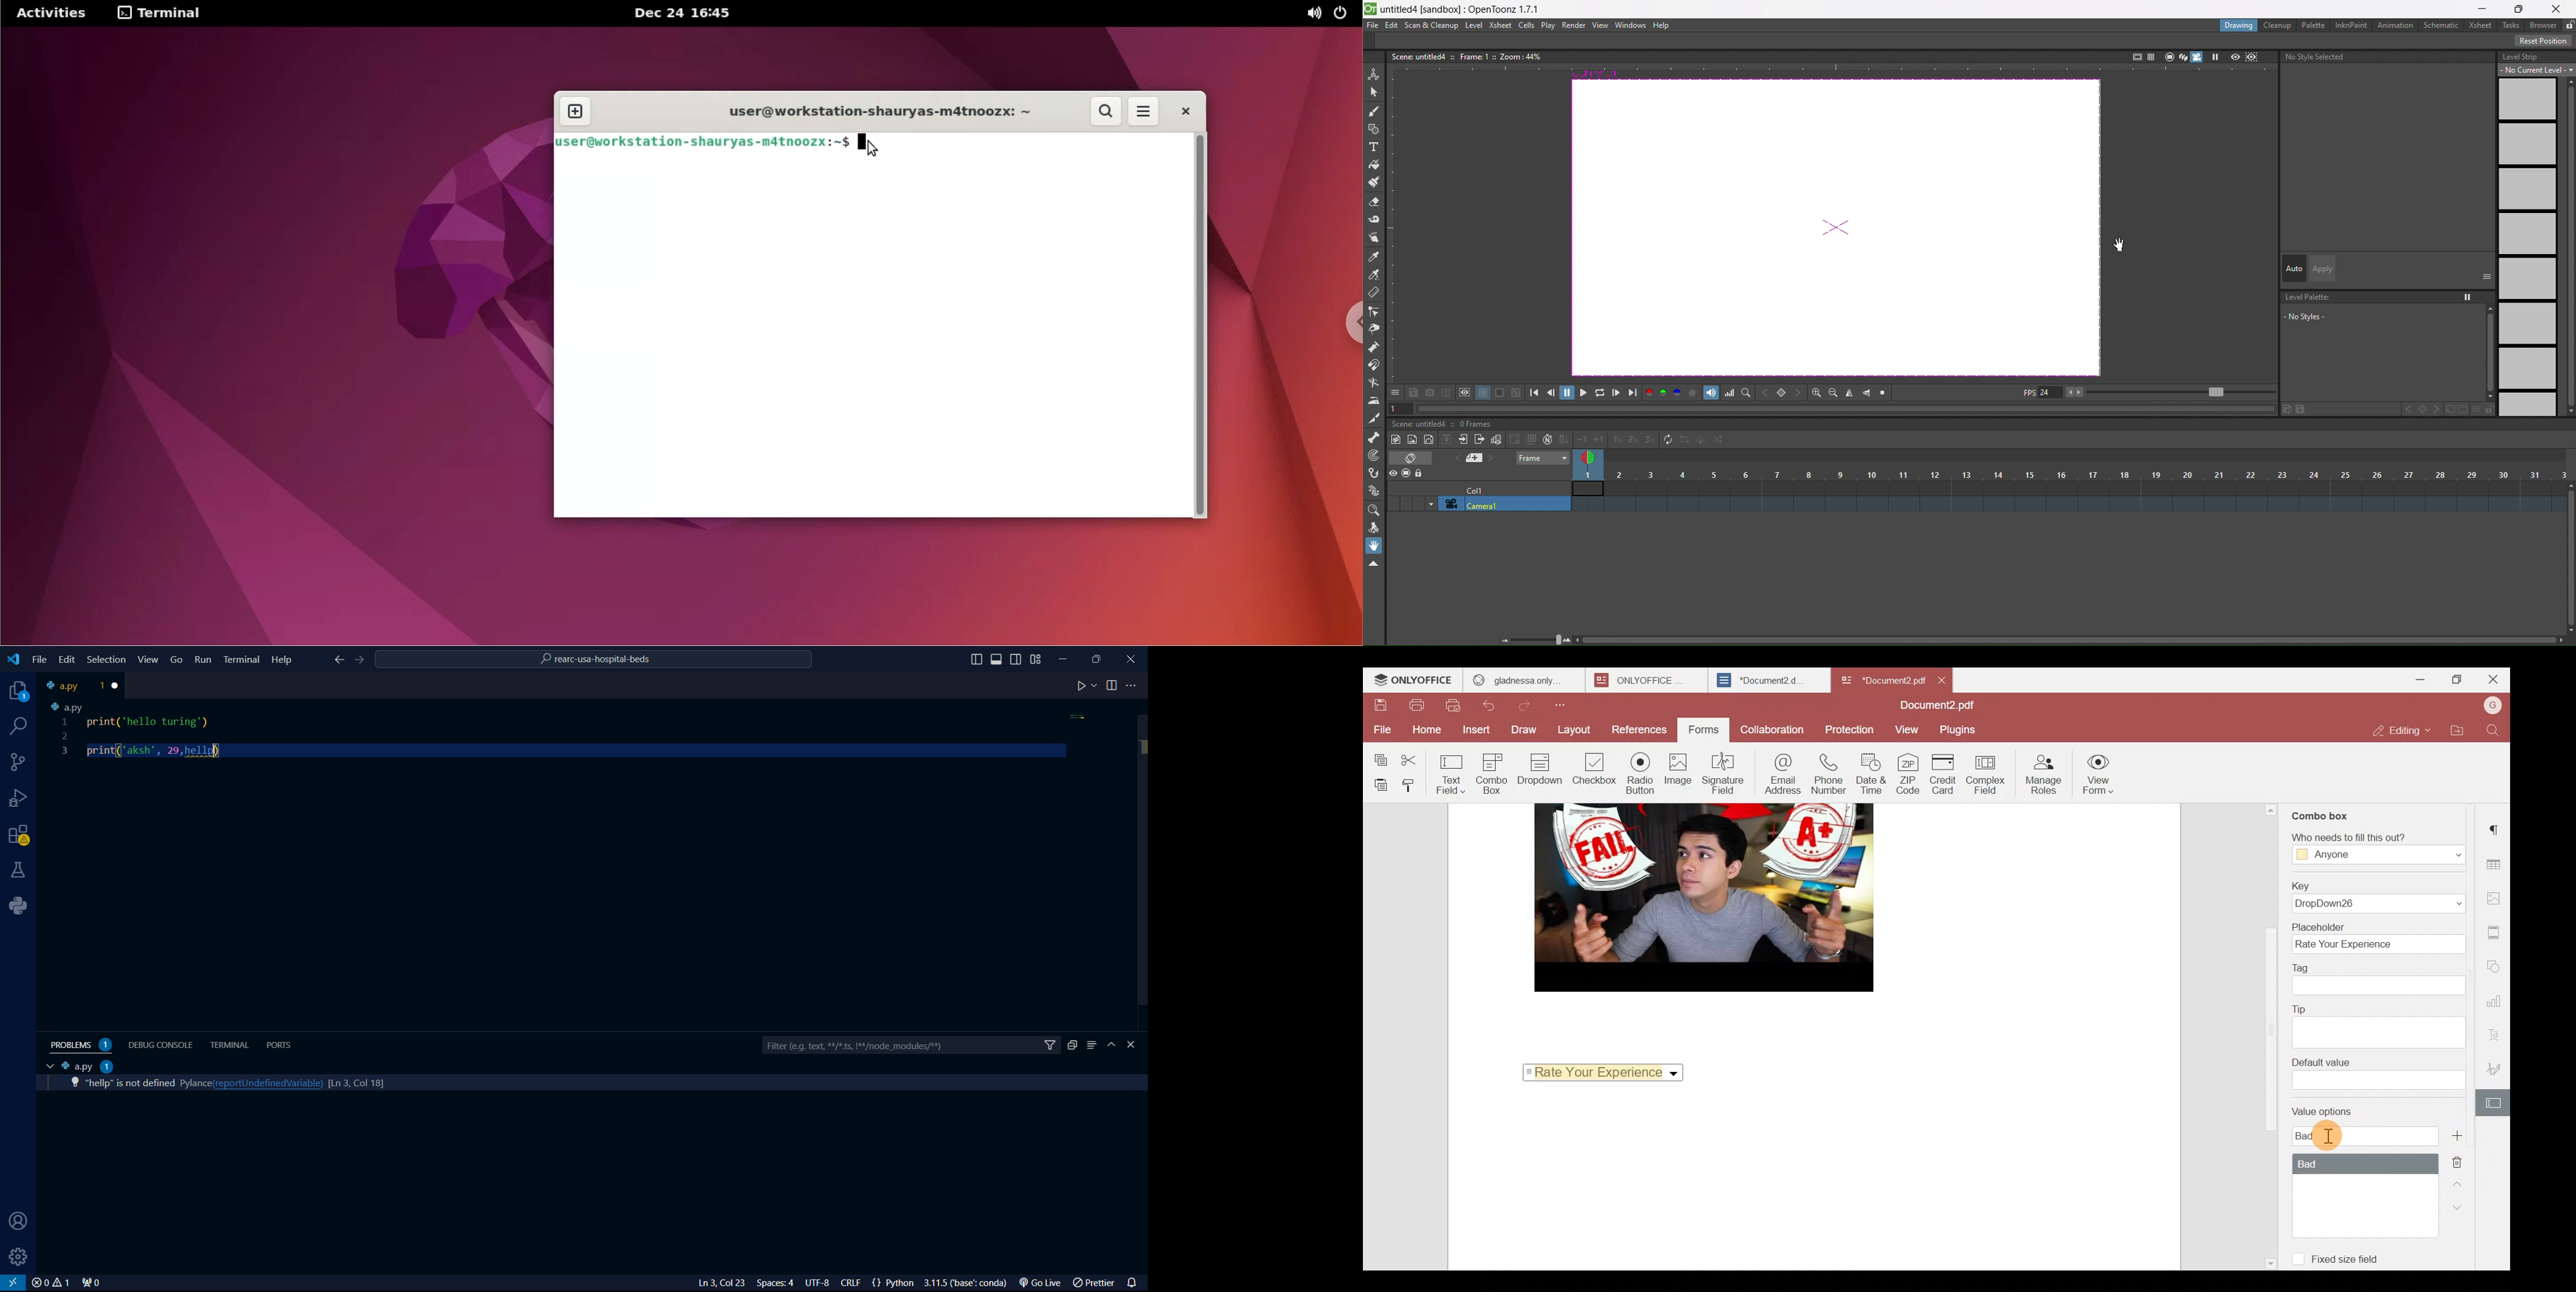  What do you see at coordinates (1455, 776) in the screenshot?
I see `Text field` at bounding box center [1455, 776].